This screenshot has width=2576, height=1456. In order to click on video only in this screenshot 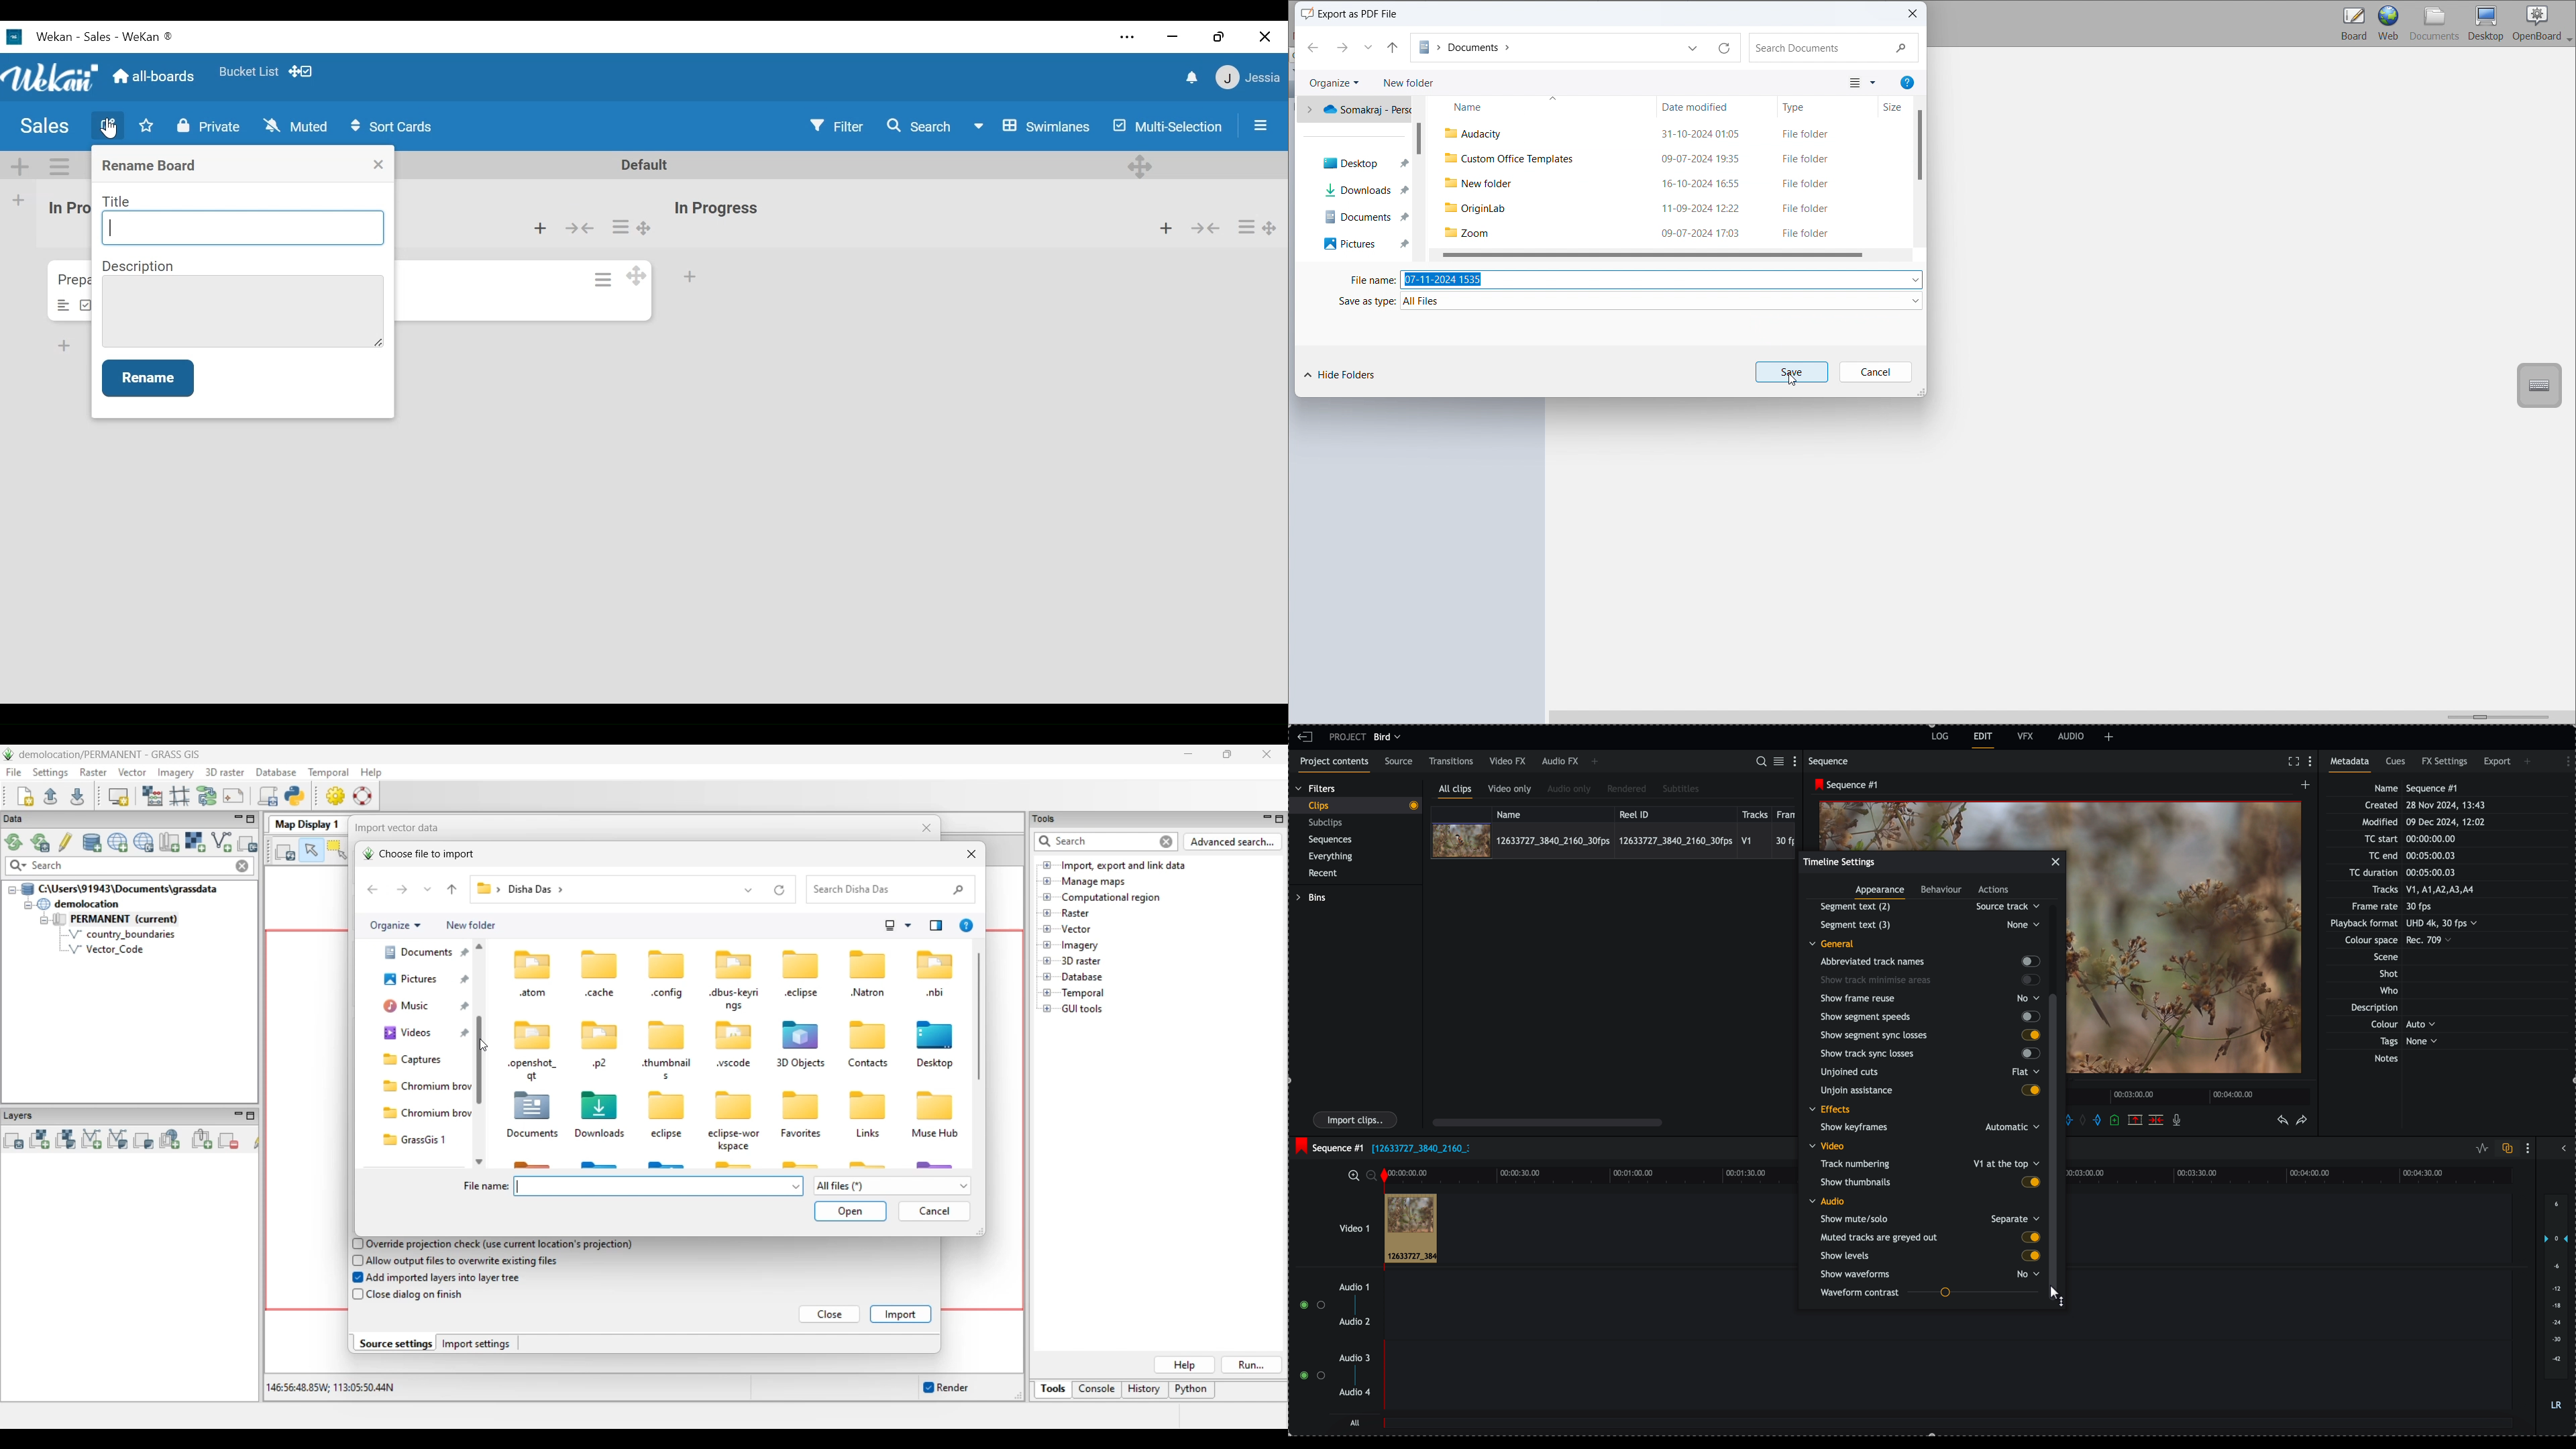, I will do `click(1512, 790)`.